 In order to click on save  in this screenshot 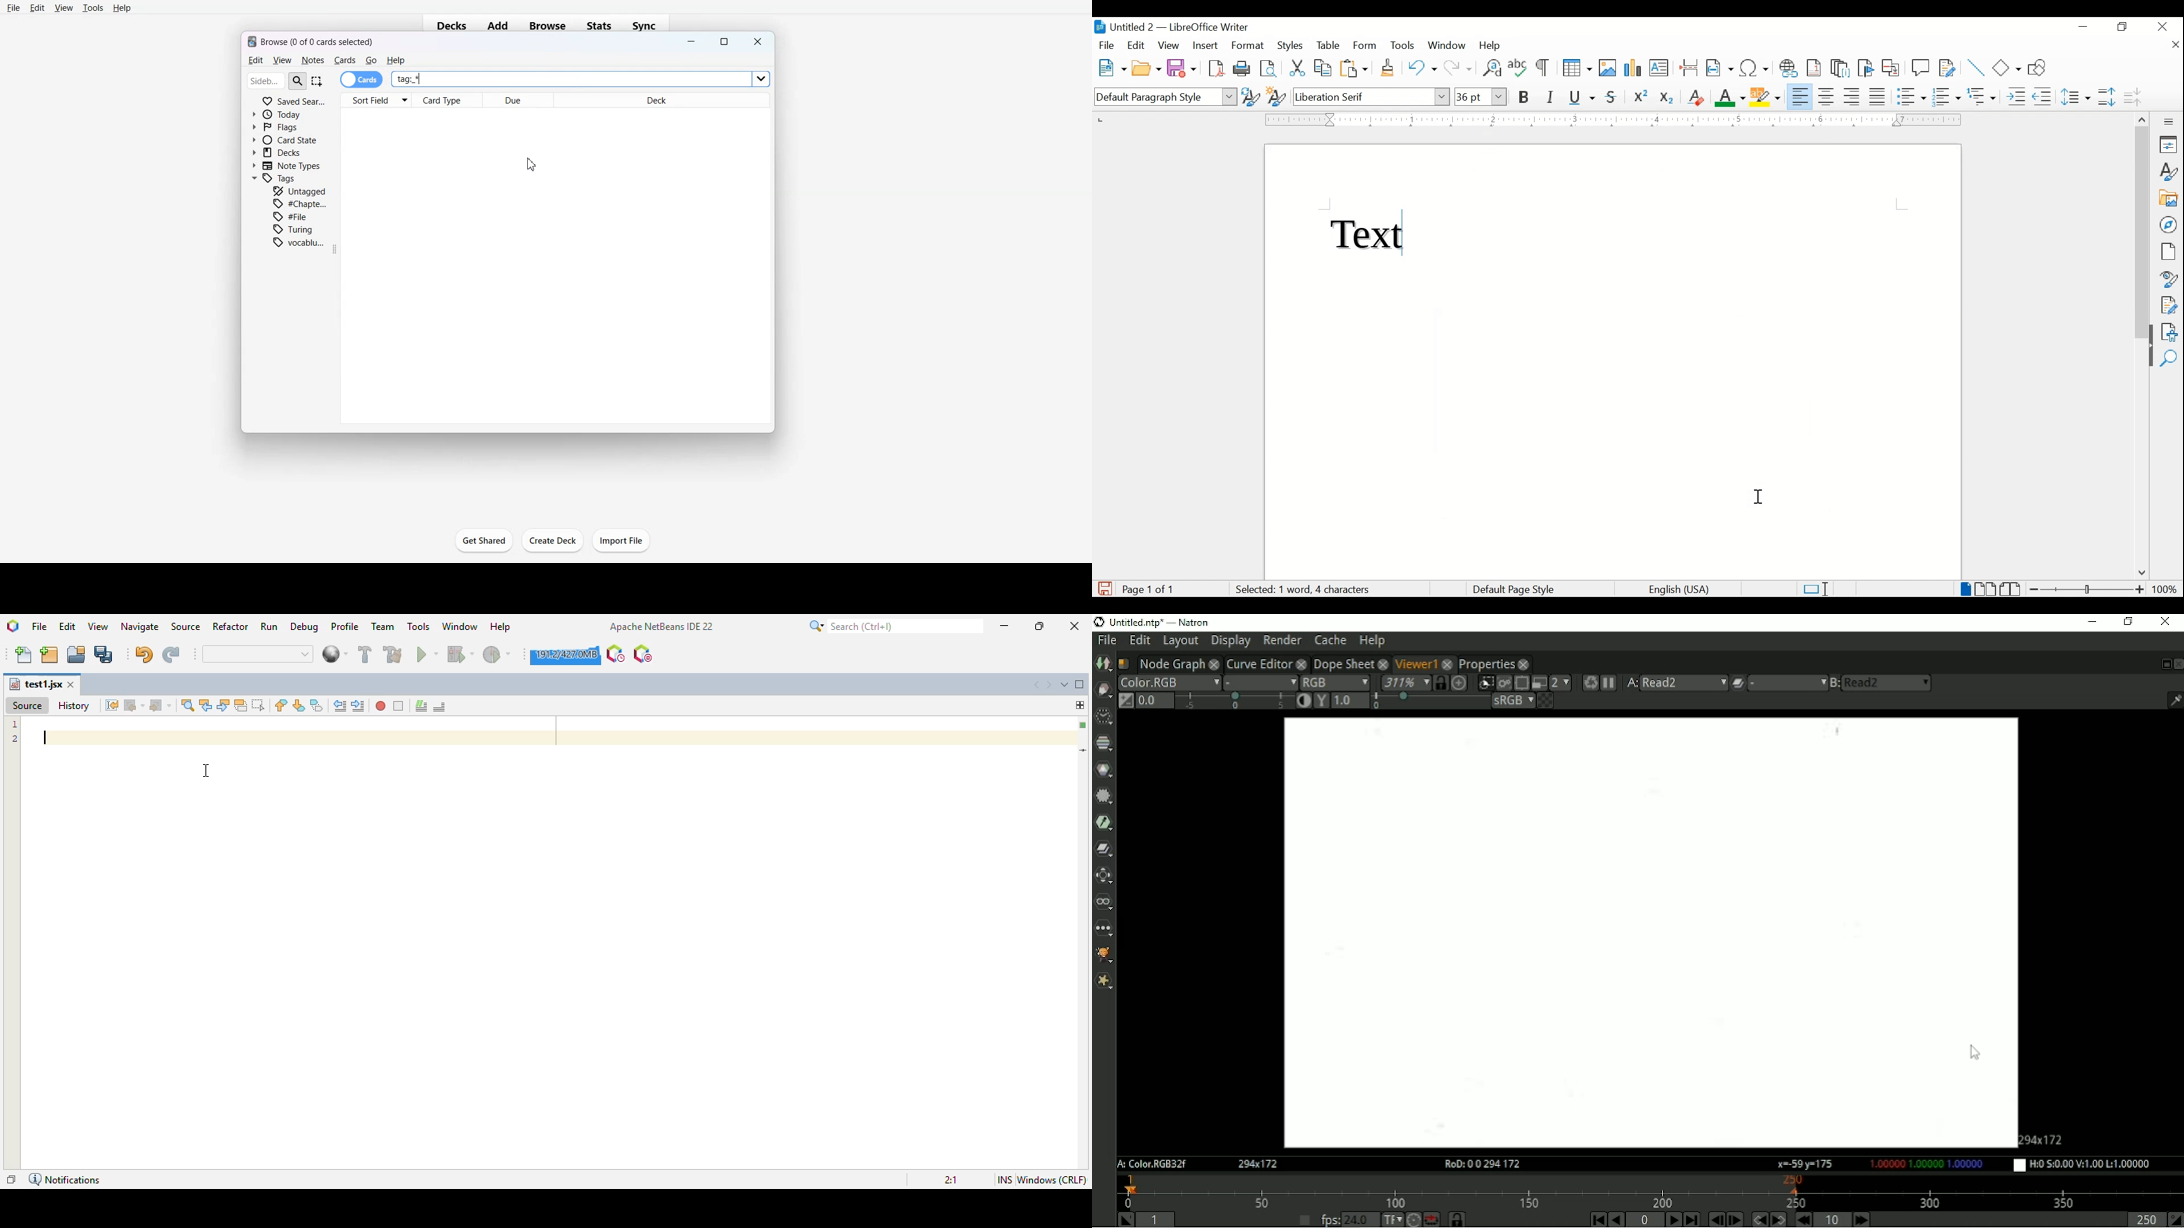, I will do `click(1182, 68)`.